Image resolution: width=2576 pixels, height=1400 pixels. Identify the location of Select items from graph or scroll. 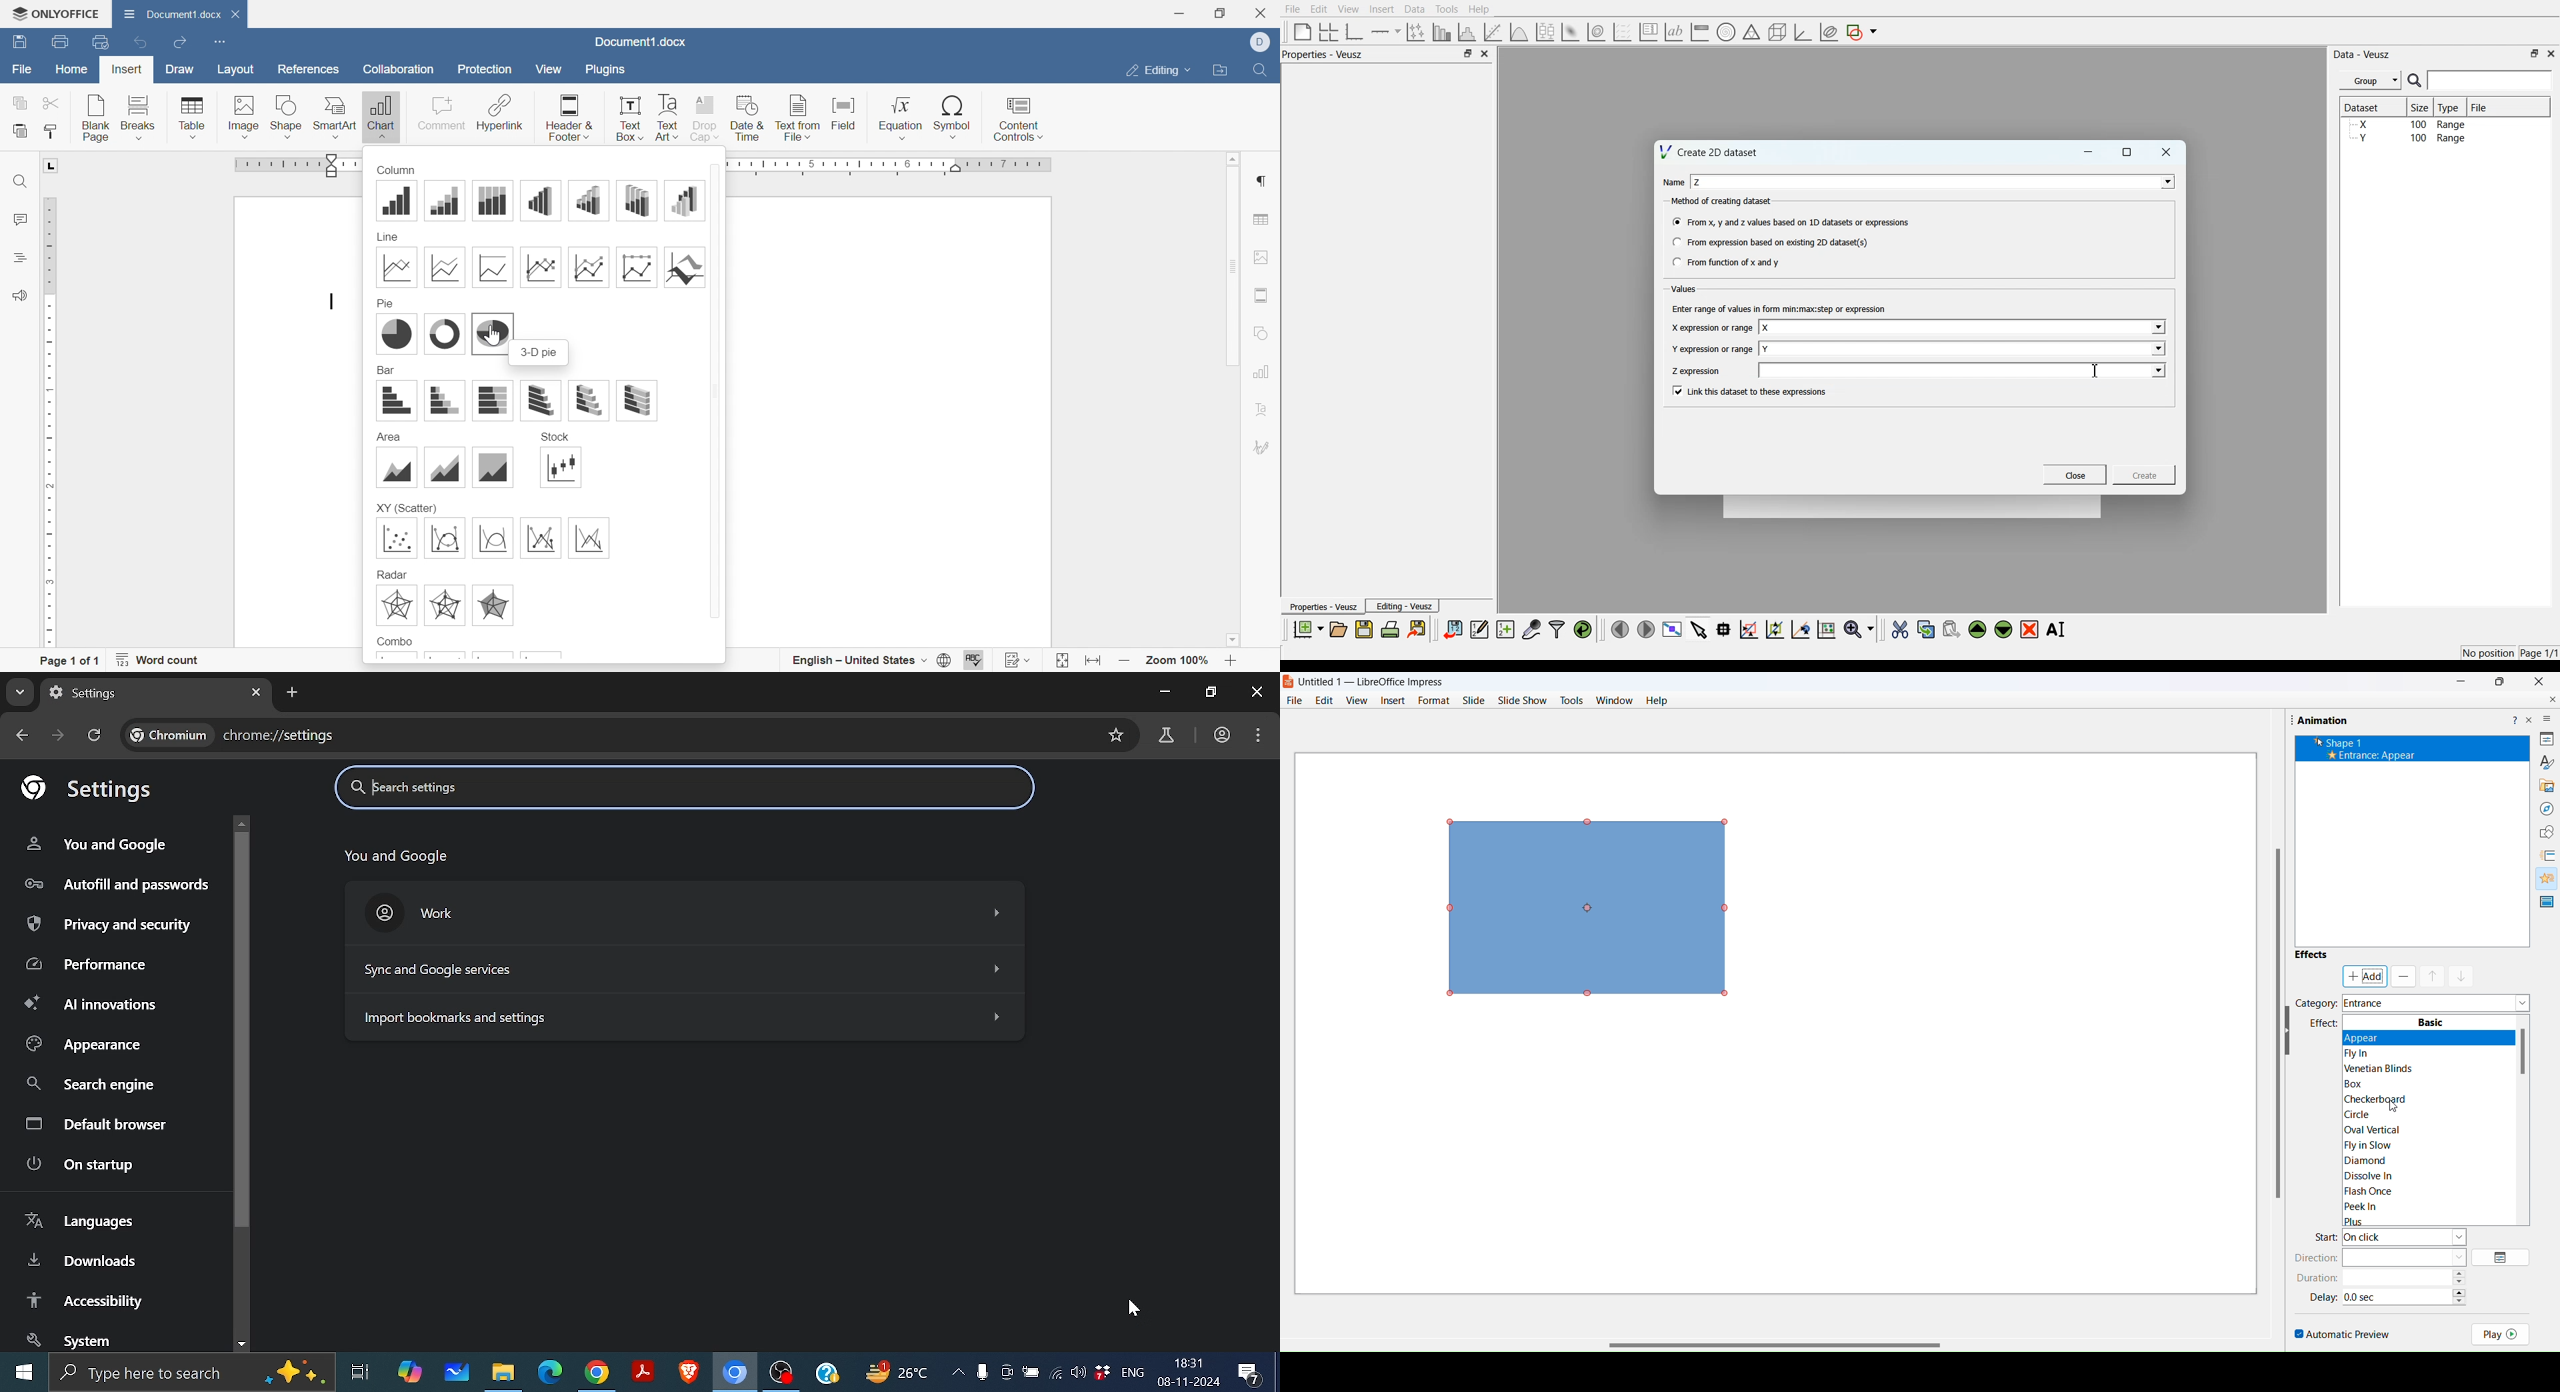
(1699, 628).